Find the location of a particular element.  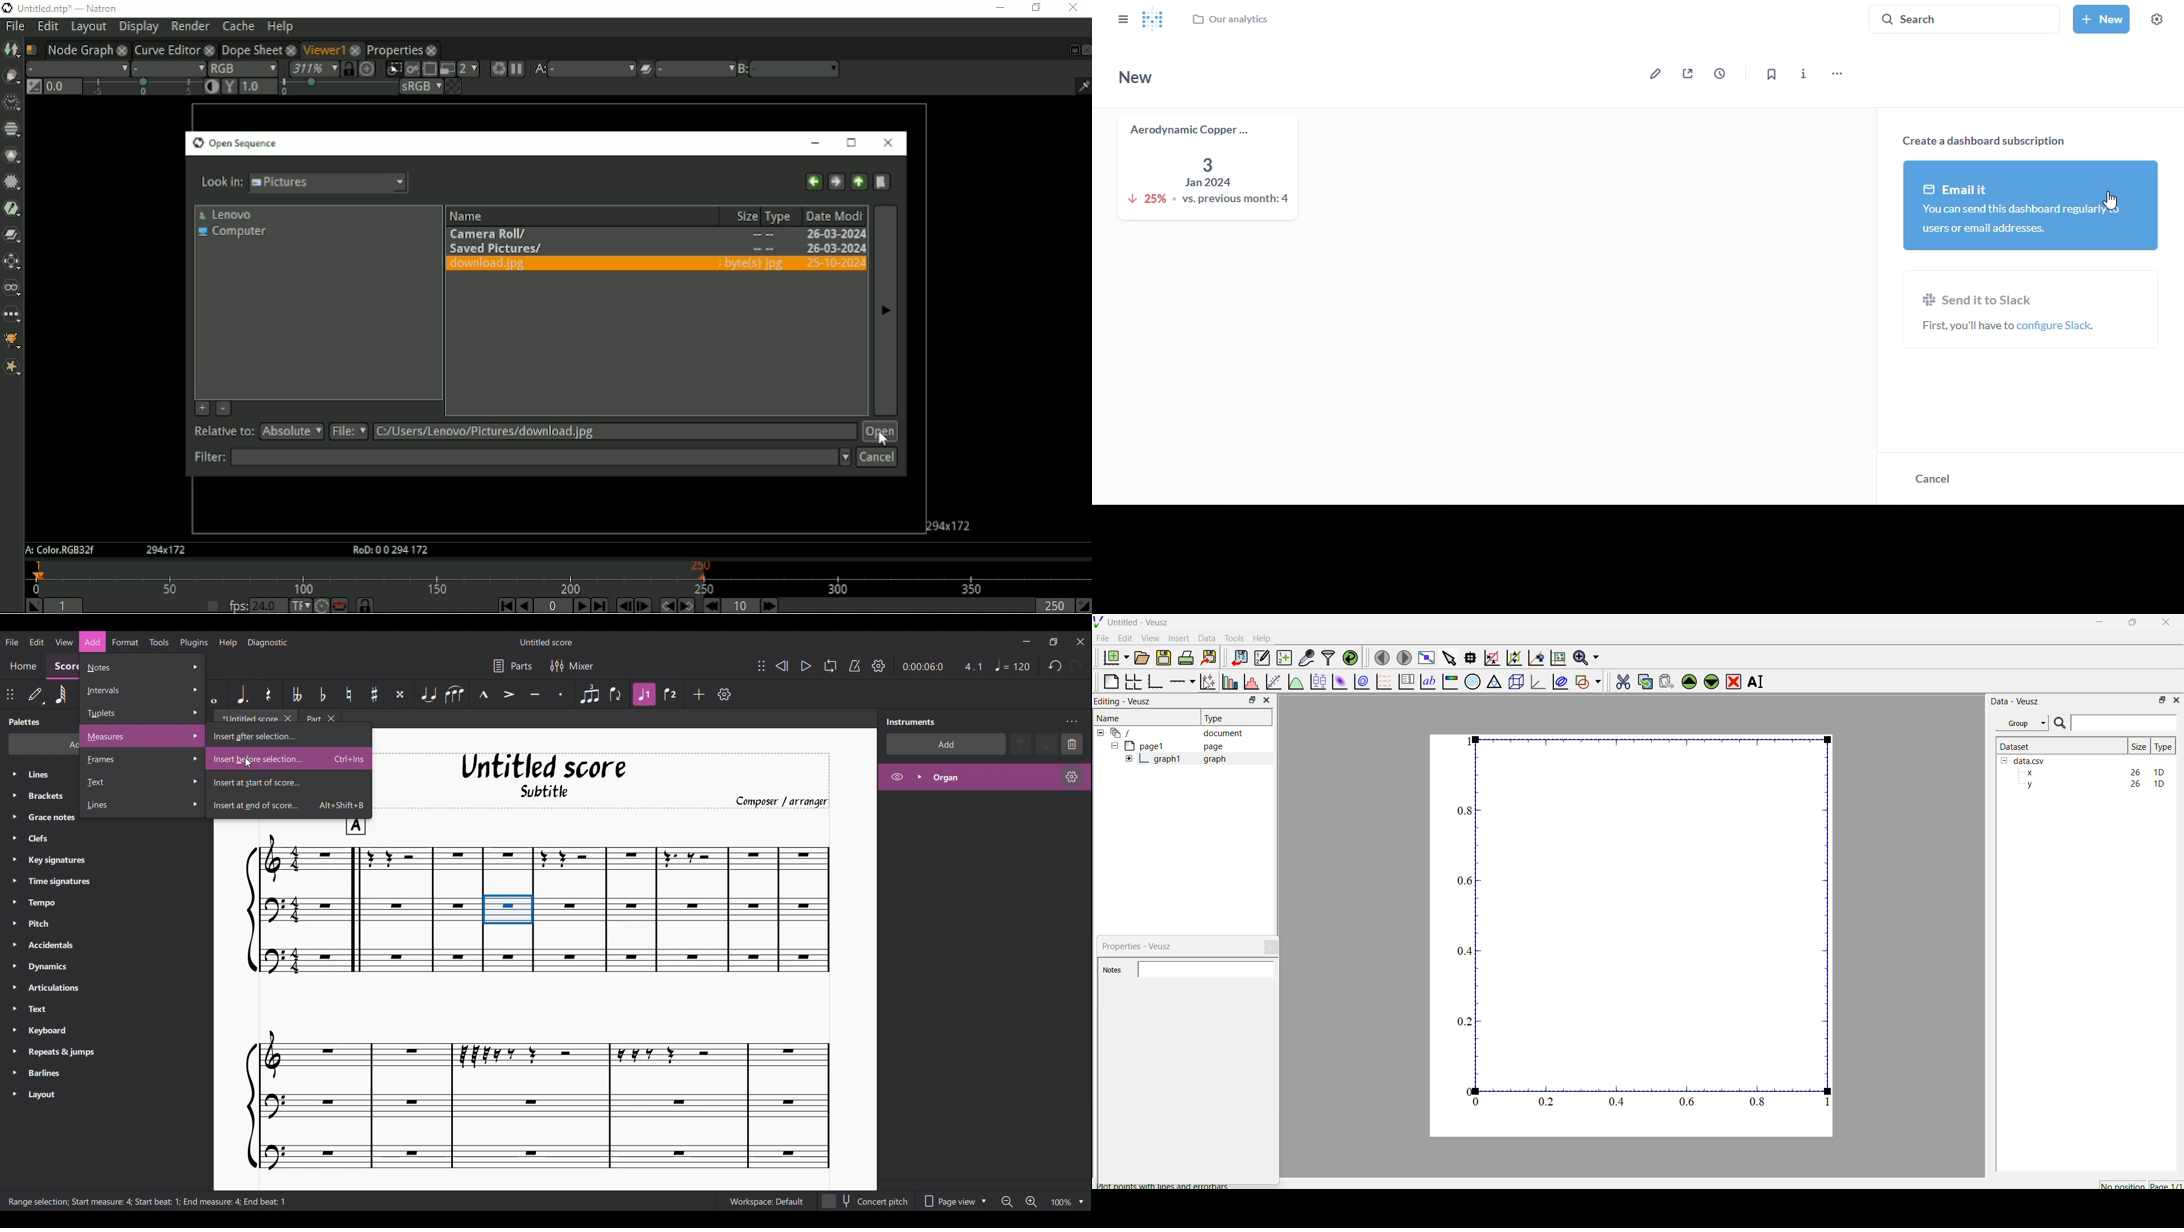

Toggle flat is located at coordinates (322, 694).